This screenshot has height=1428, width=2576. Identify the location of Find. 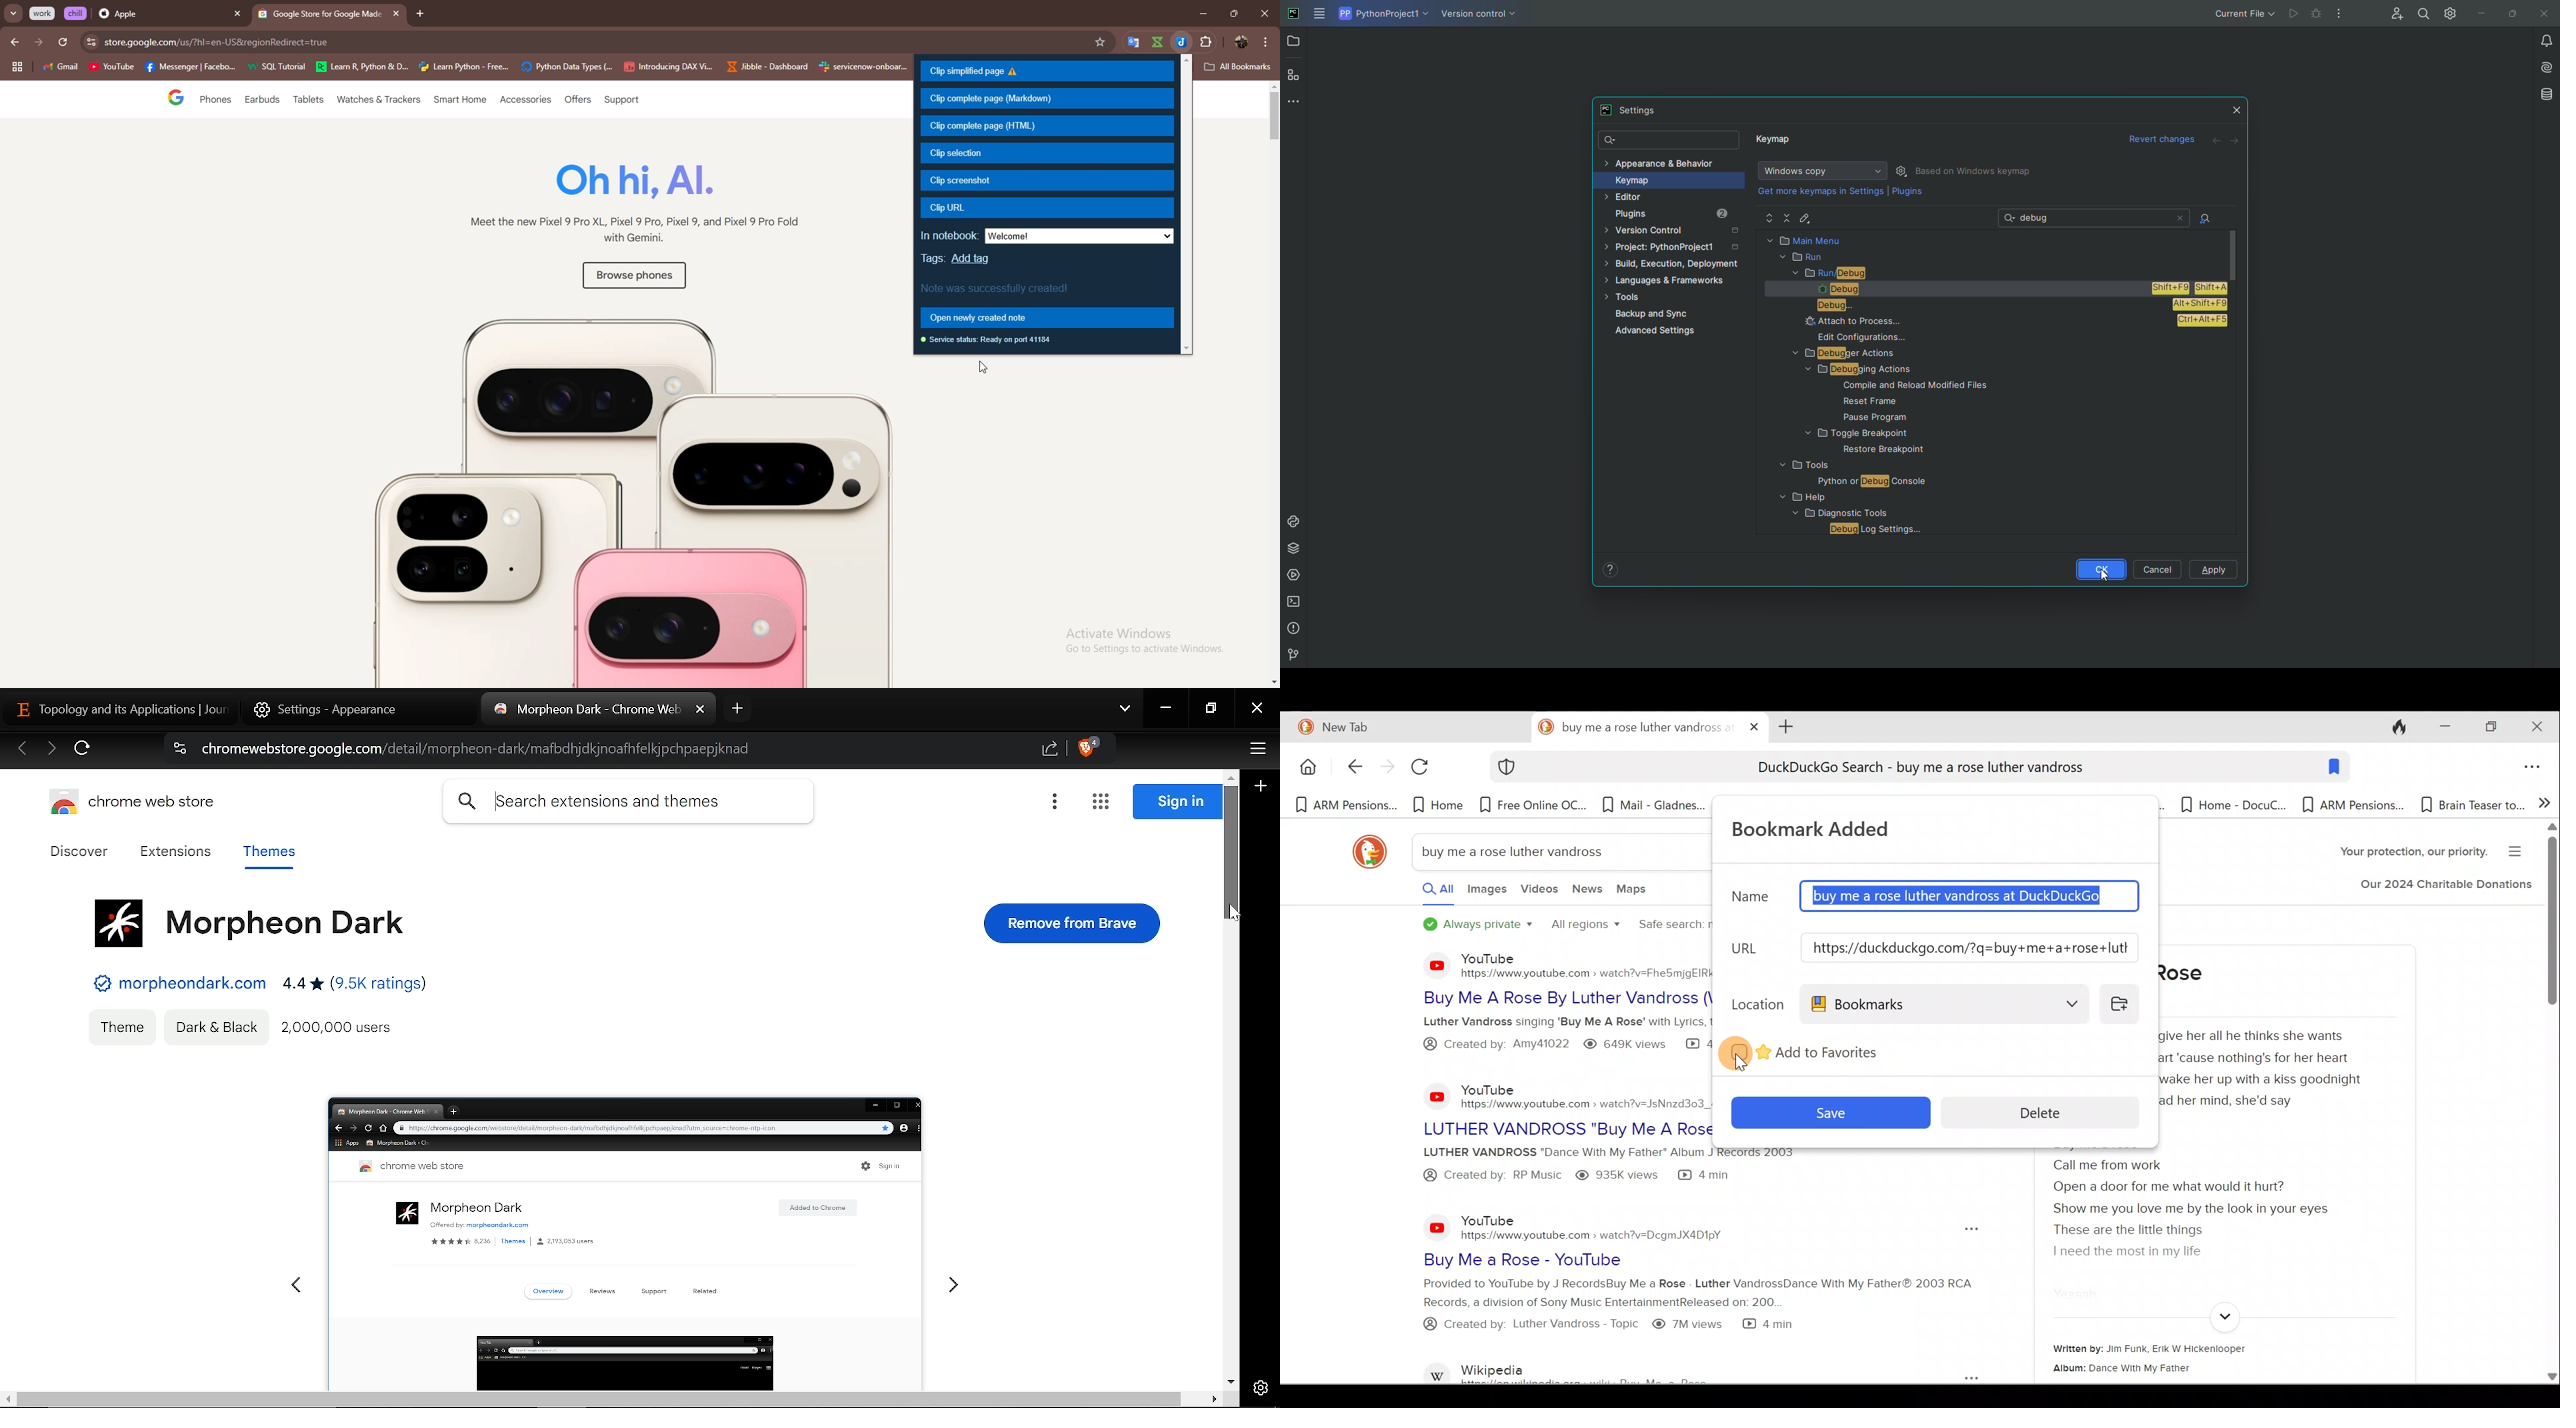
(2423, 13).